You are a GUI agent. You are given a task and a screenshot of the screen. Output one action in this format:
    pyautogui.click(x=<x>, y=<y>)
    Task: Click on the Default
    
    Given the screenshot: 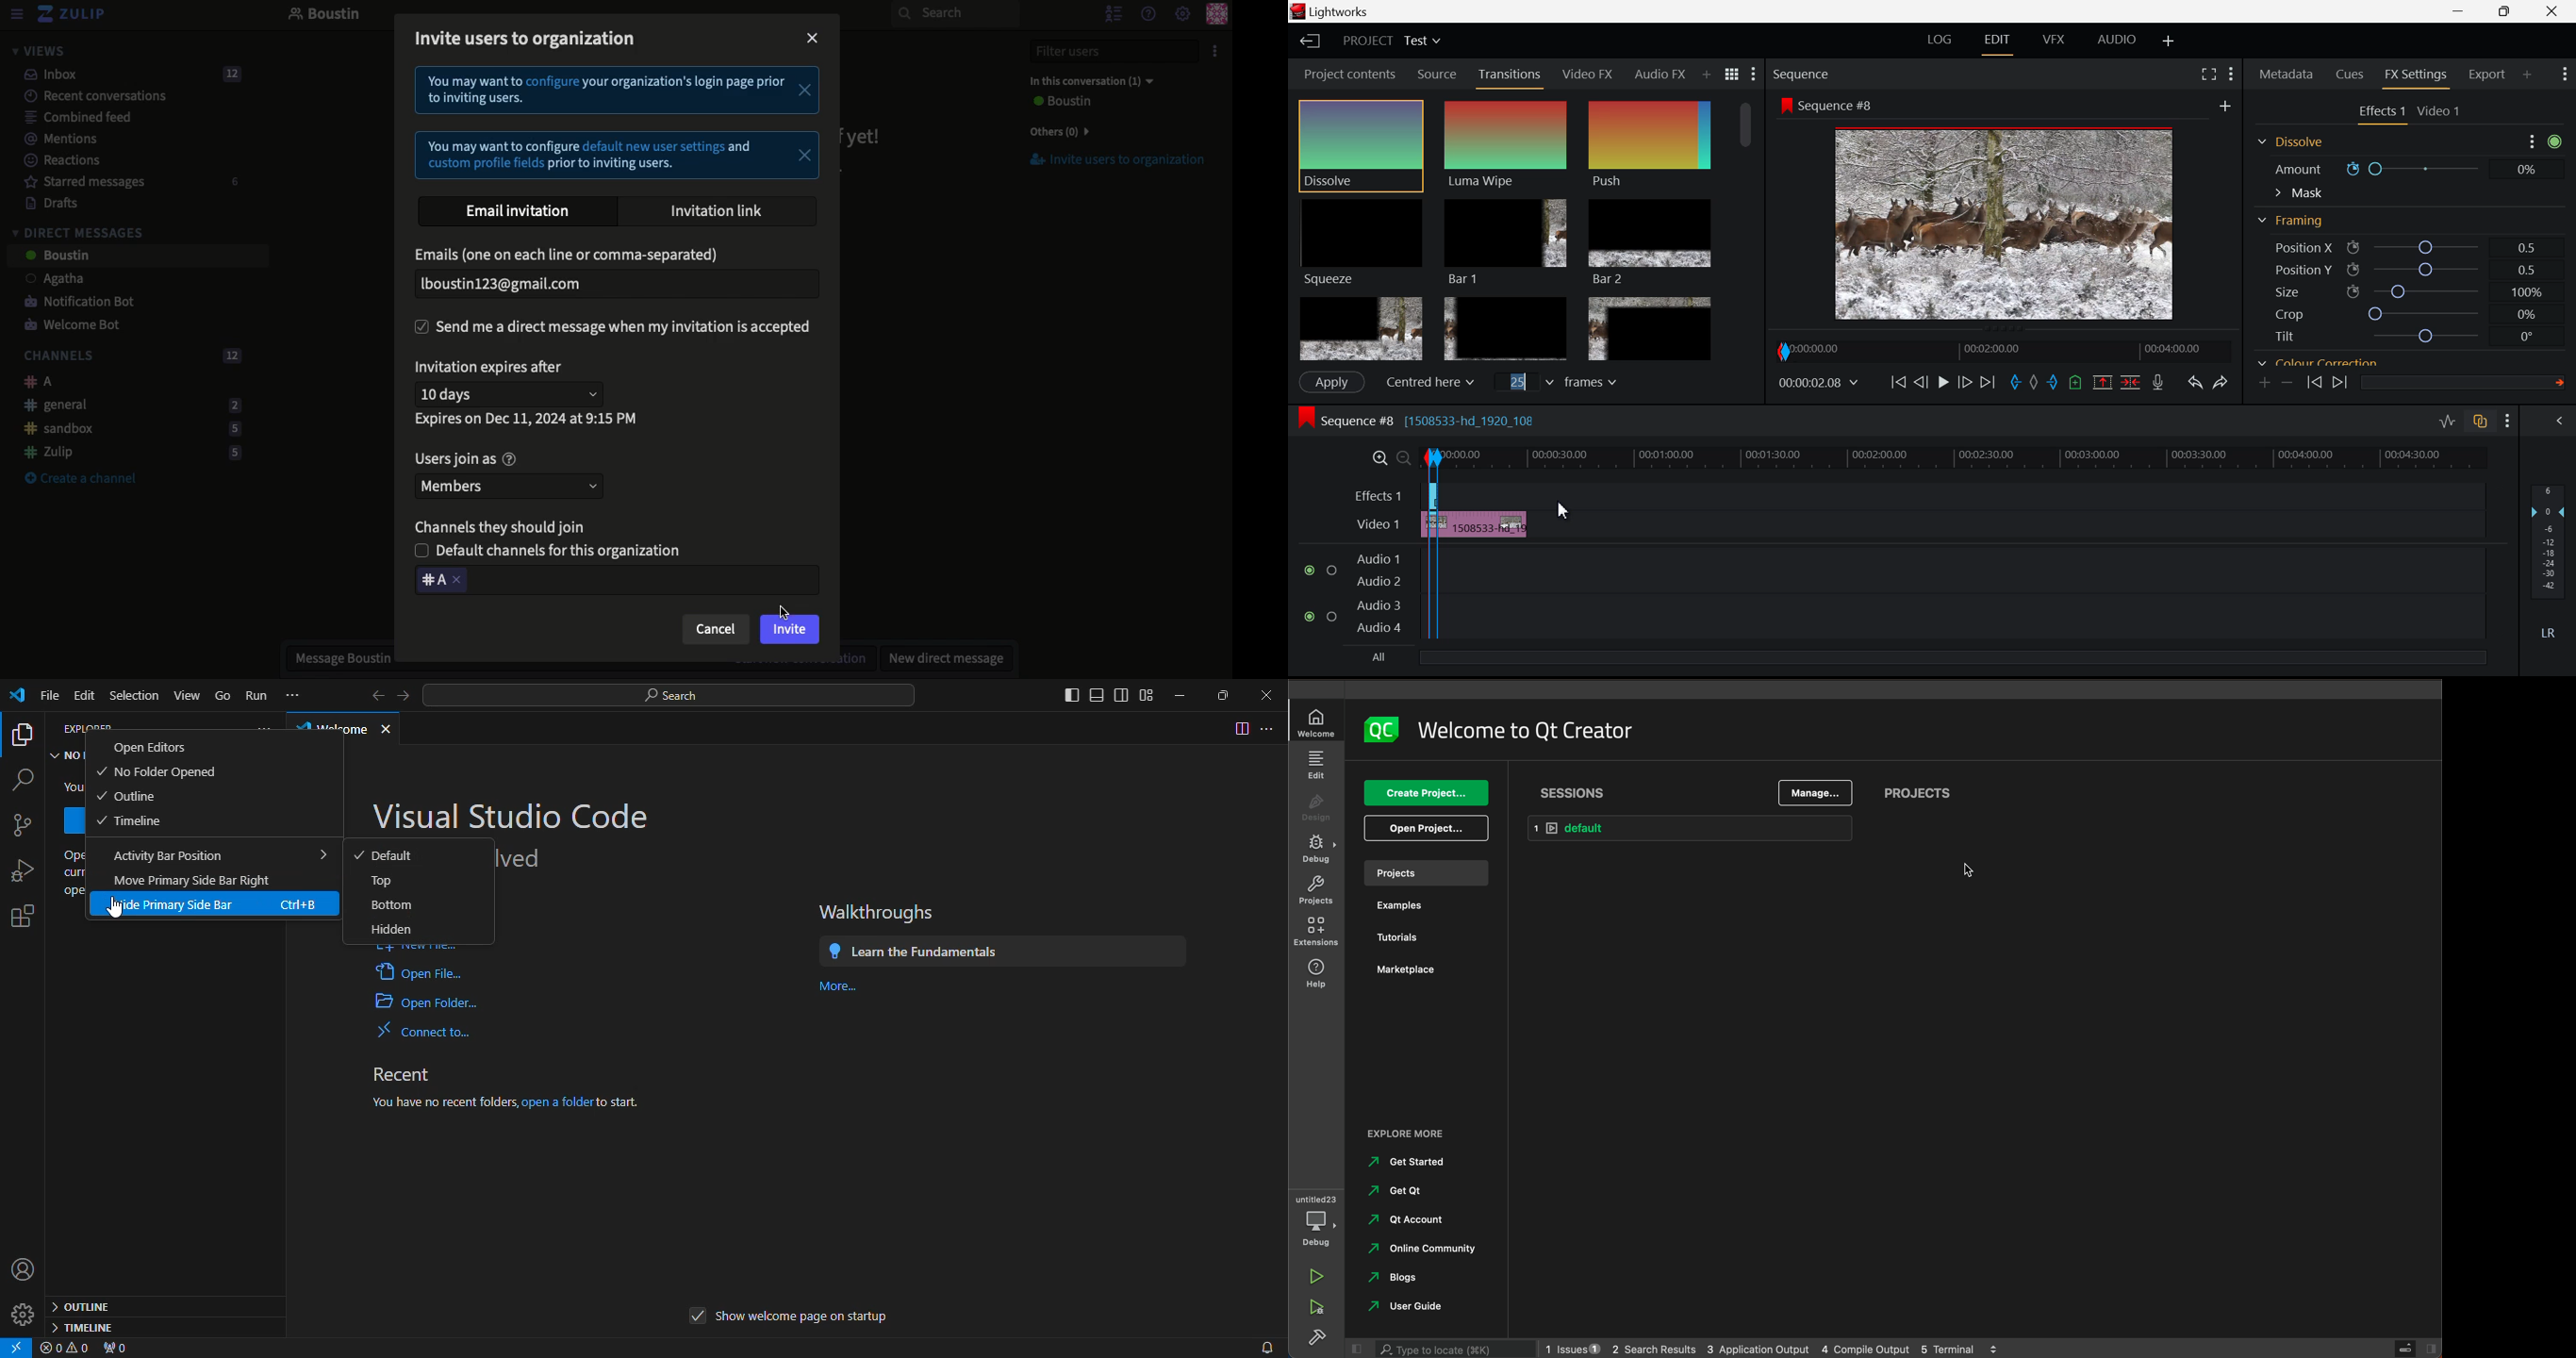 What is the action you would take?
    pyautogui.click(x=387, y=856)
    